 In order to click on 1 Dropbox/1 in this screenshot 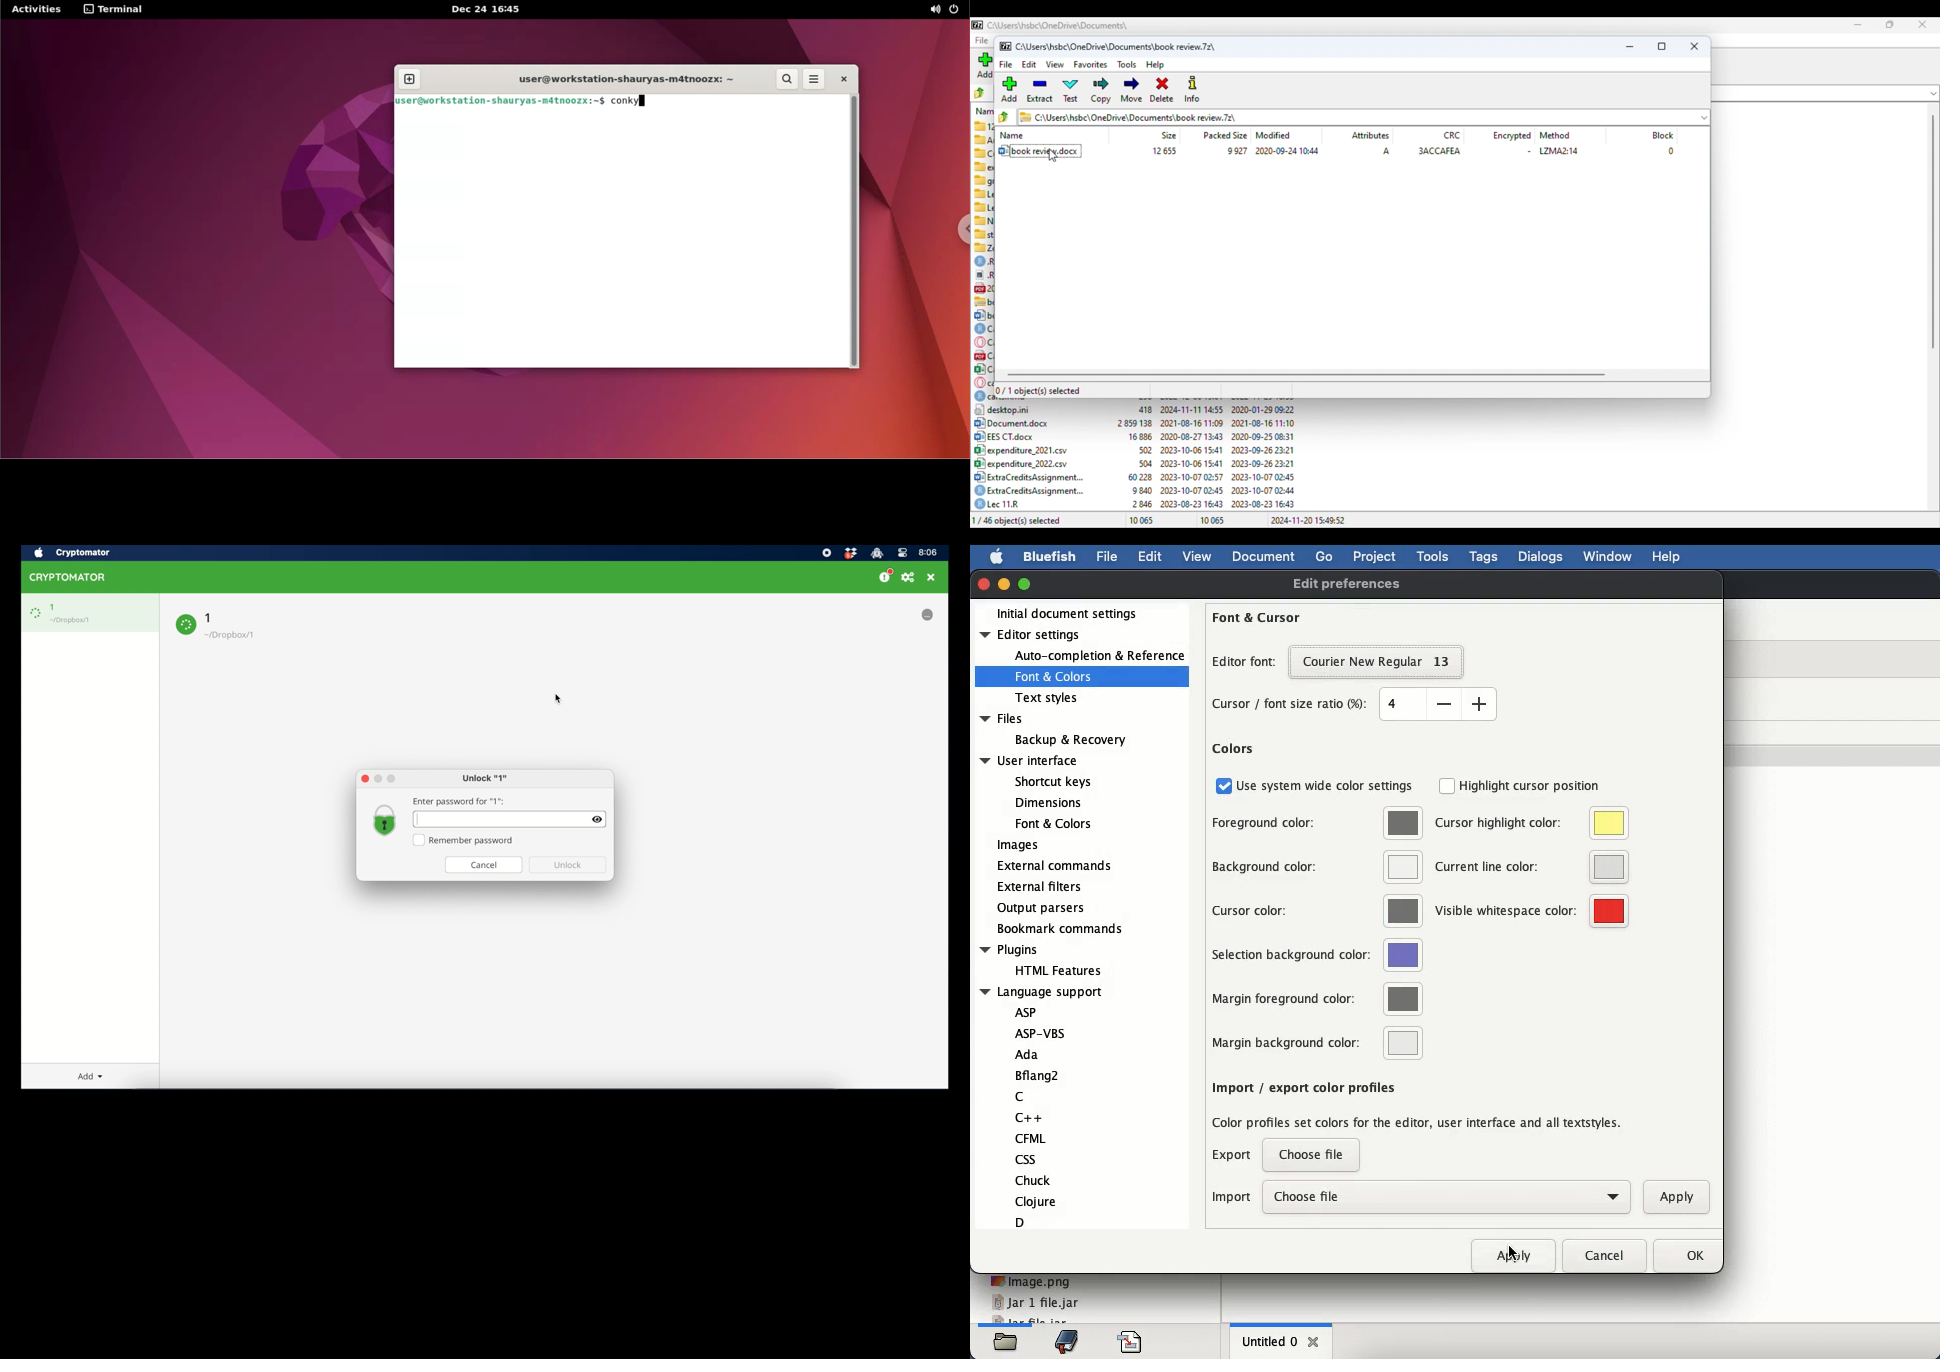, I will do `click(247, 627)`.